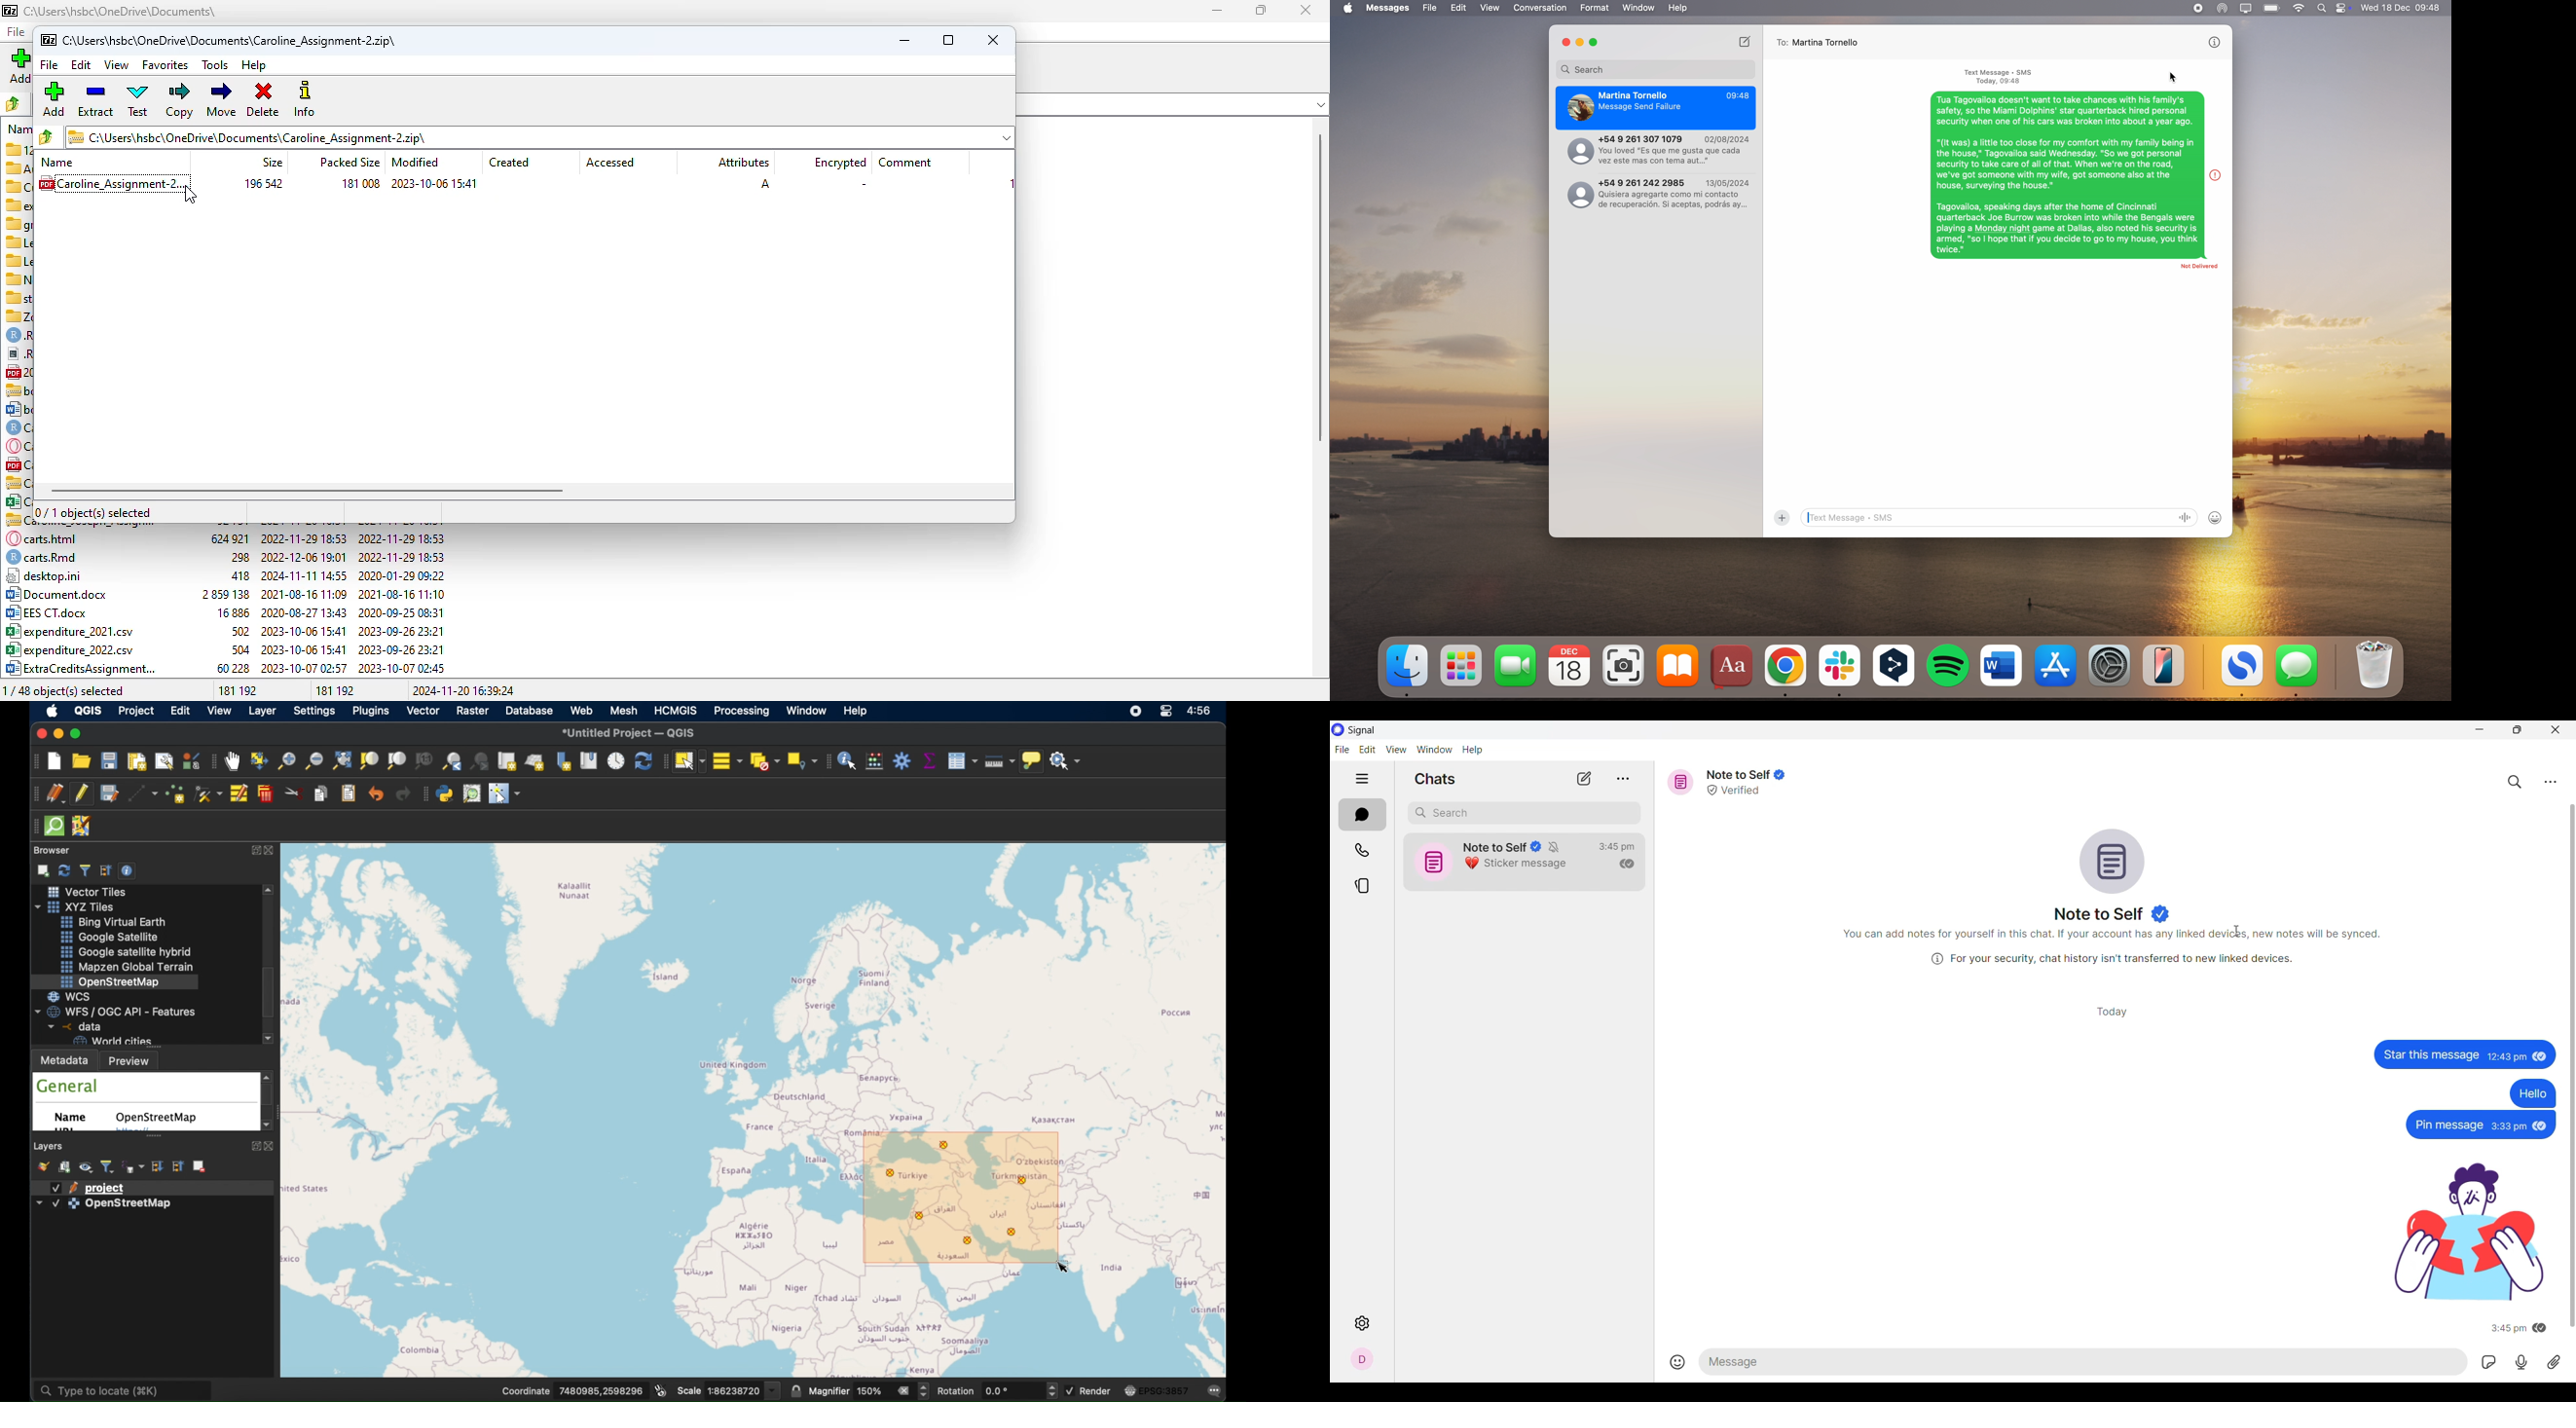 The width and height of the screenshot is (2576, 1428). Describe the element at coordinates (1616, 847) in the screenshot. I see `Time of last conversation` at that location.